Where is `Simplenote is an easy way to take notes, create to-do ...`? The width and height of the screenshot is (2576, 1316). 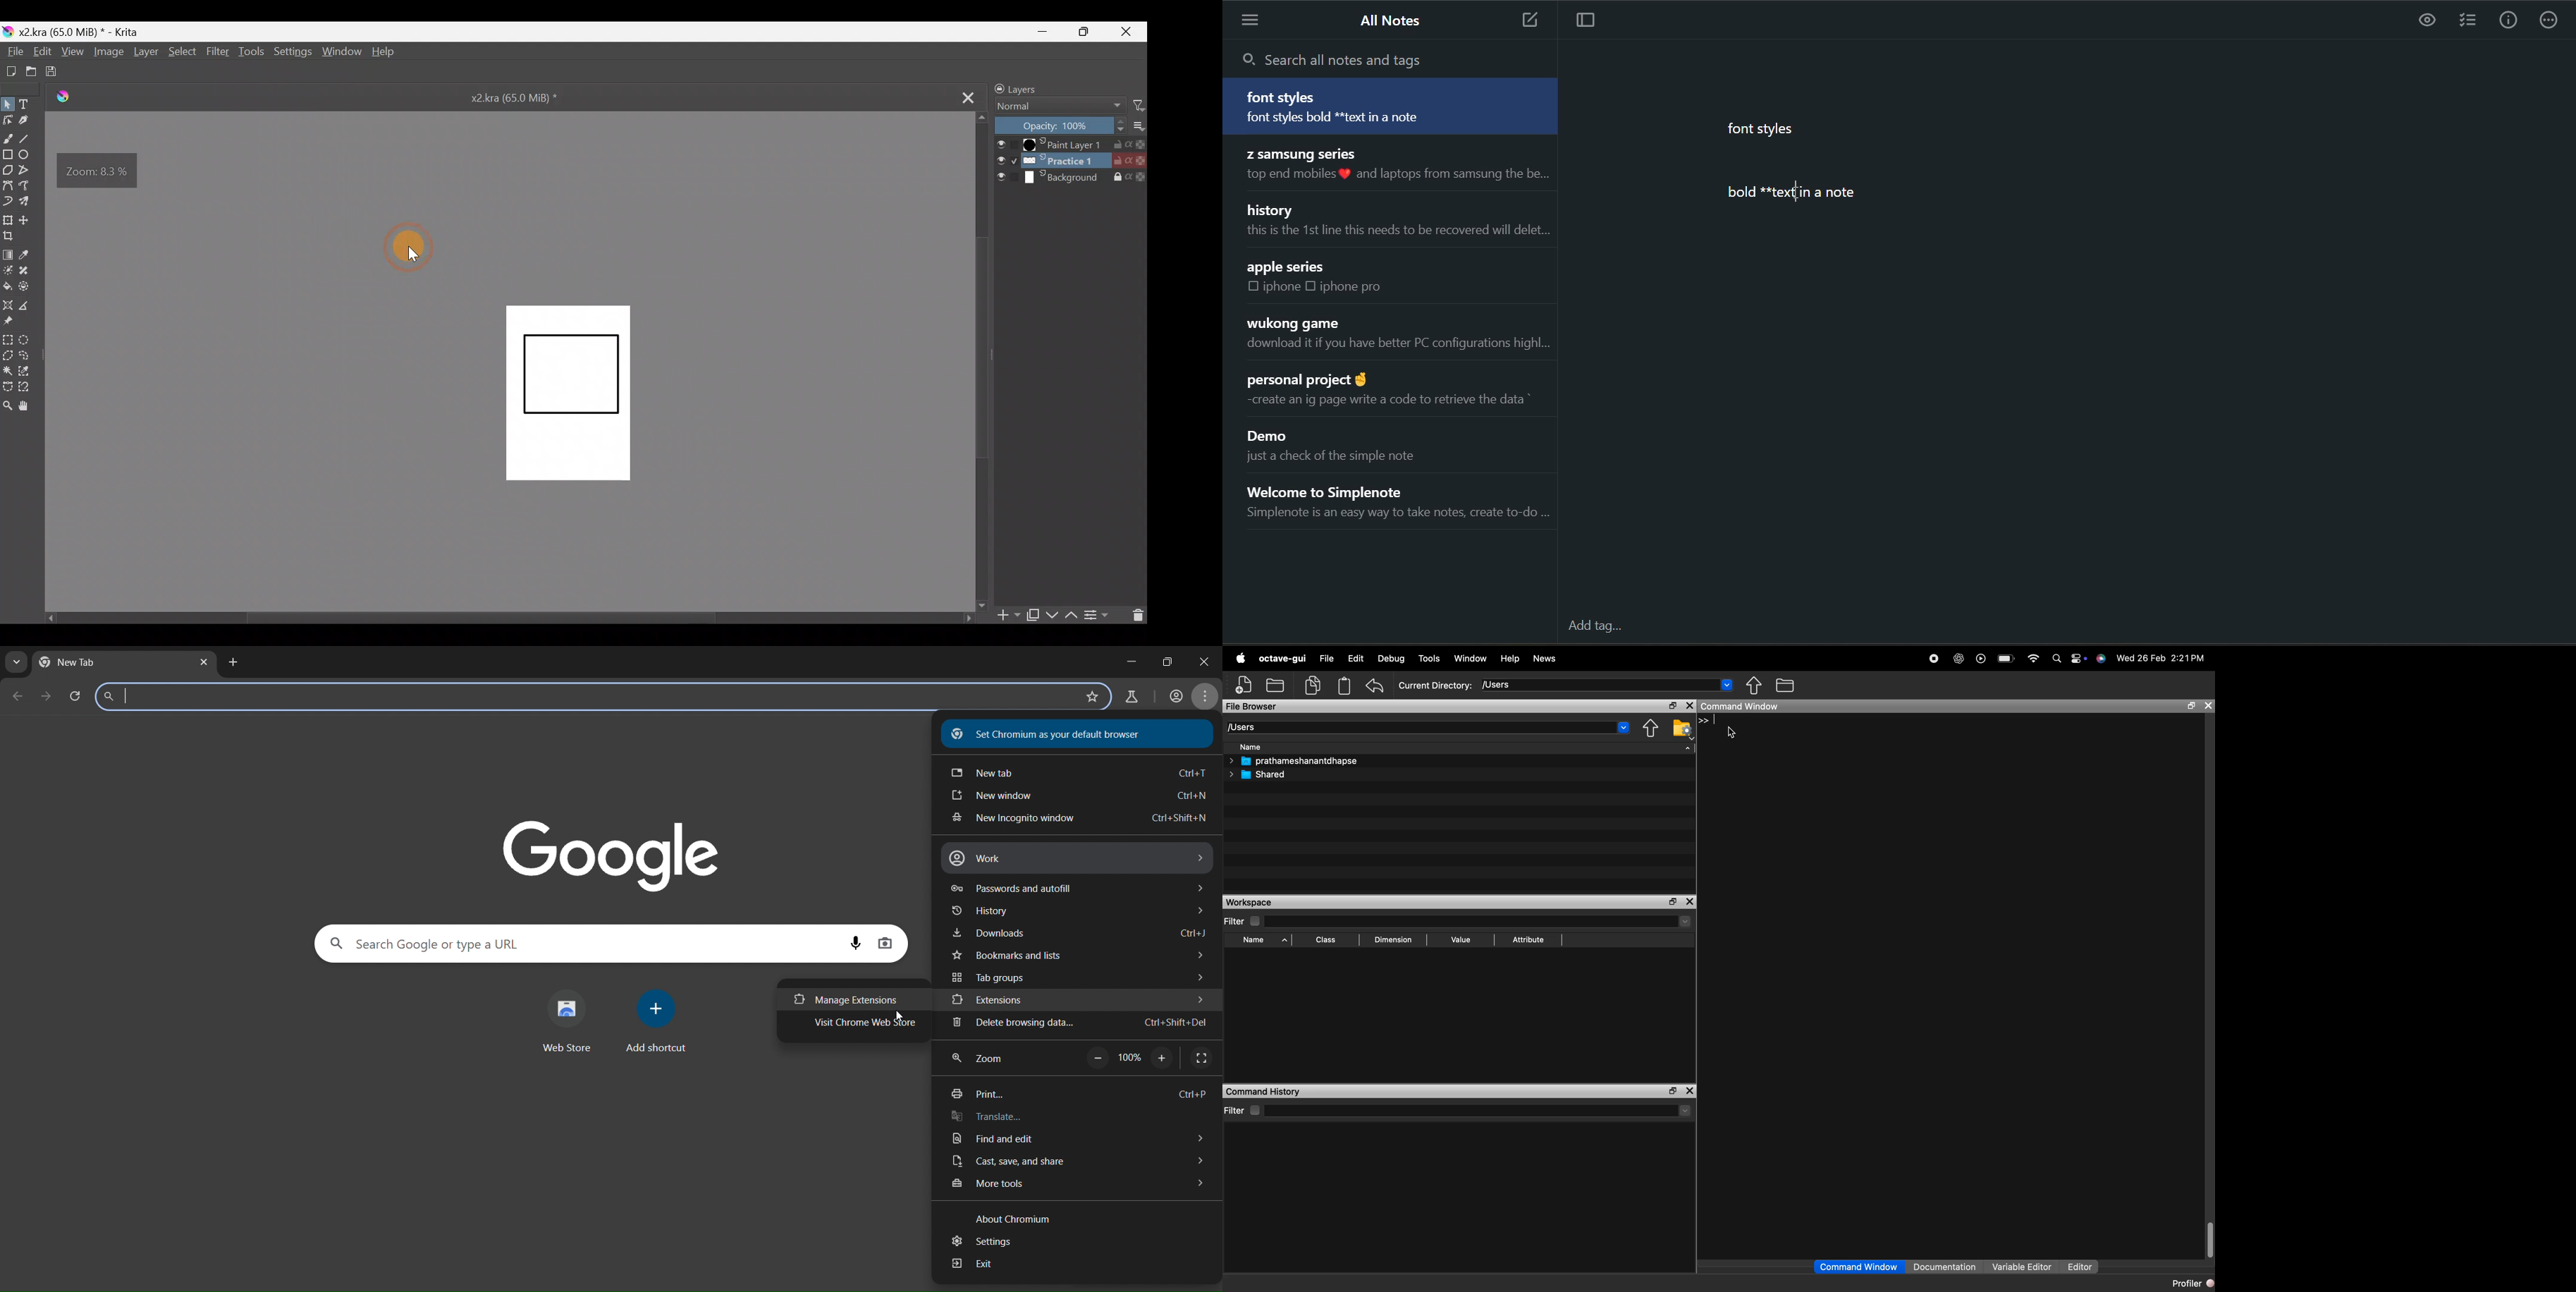 Simplenote is an easy way to take notes, create to-do ... is located at coordinates (1397, 516).